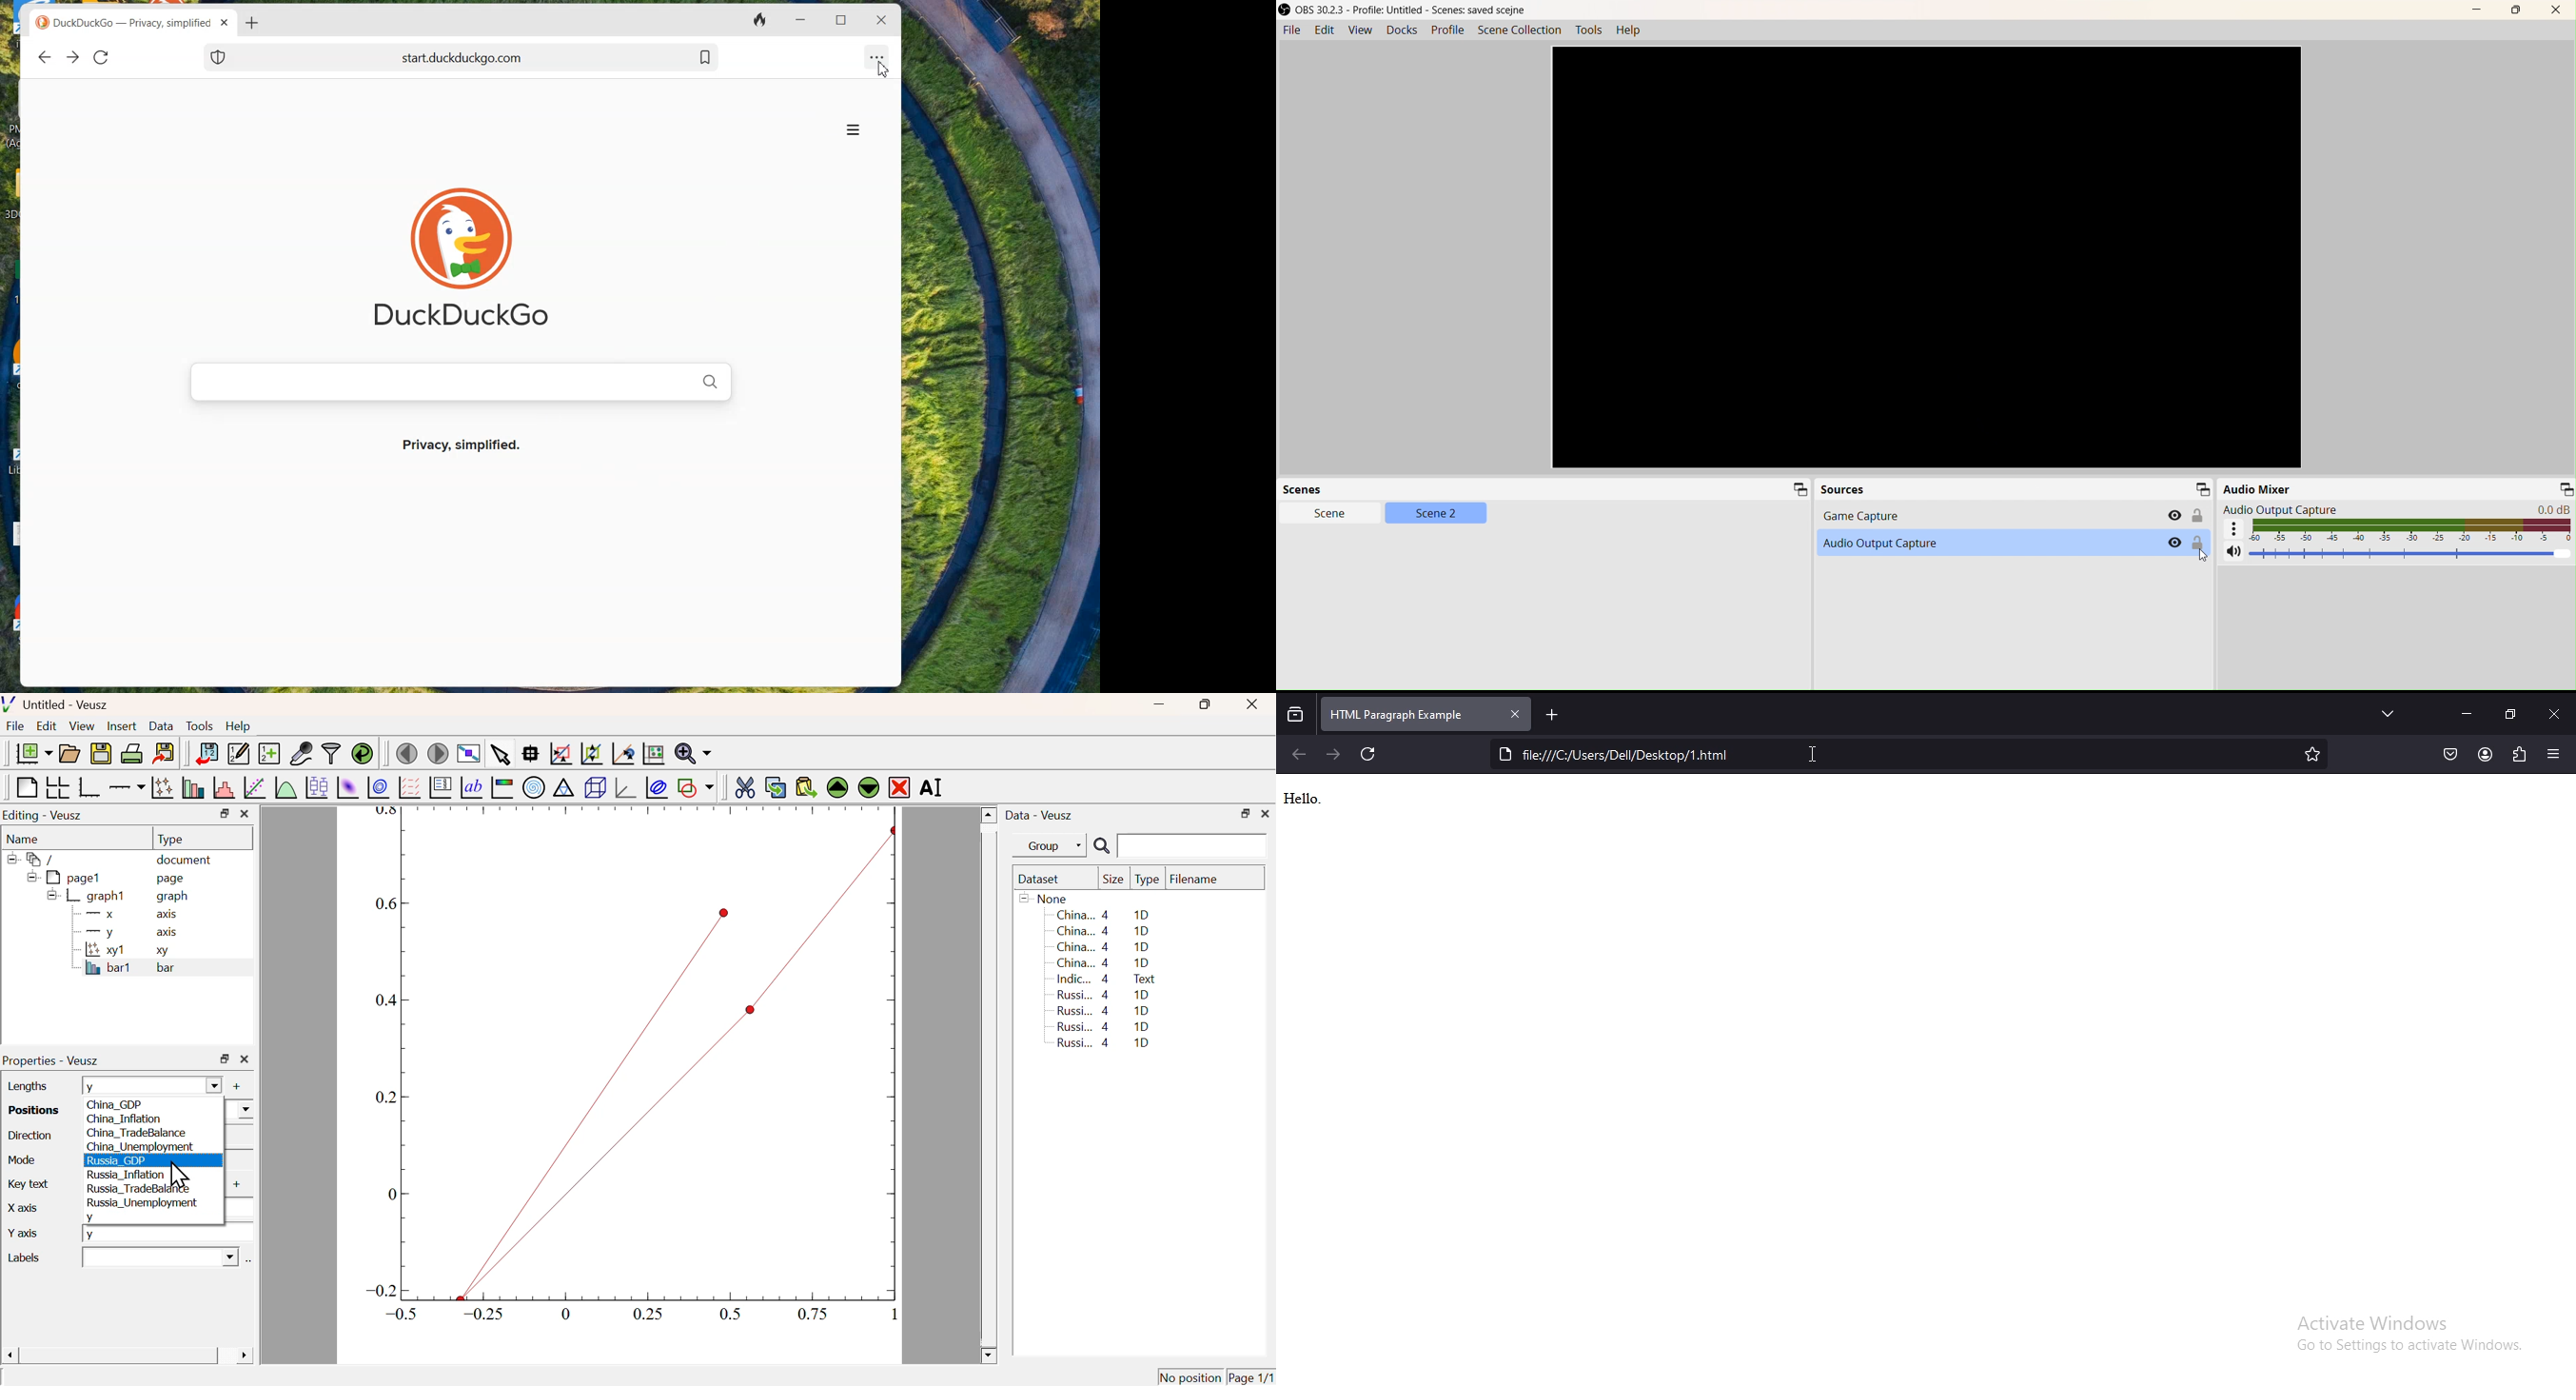 The height and width of the screenshot is (1400, 2576). What do you see at coordinates (2197, 555) in the screenshot?
I see `cursor ` at bounding box center [2197, 555].